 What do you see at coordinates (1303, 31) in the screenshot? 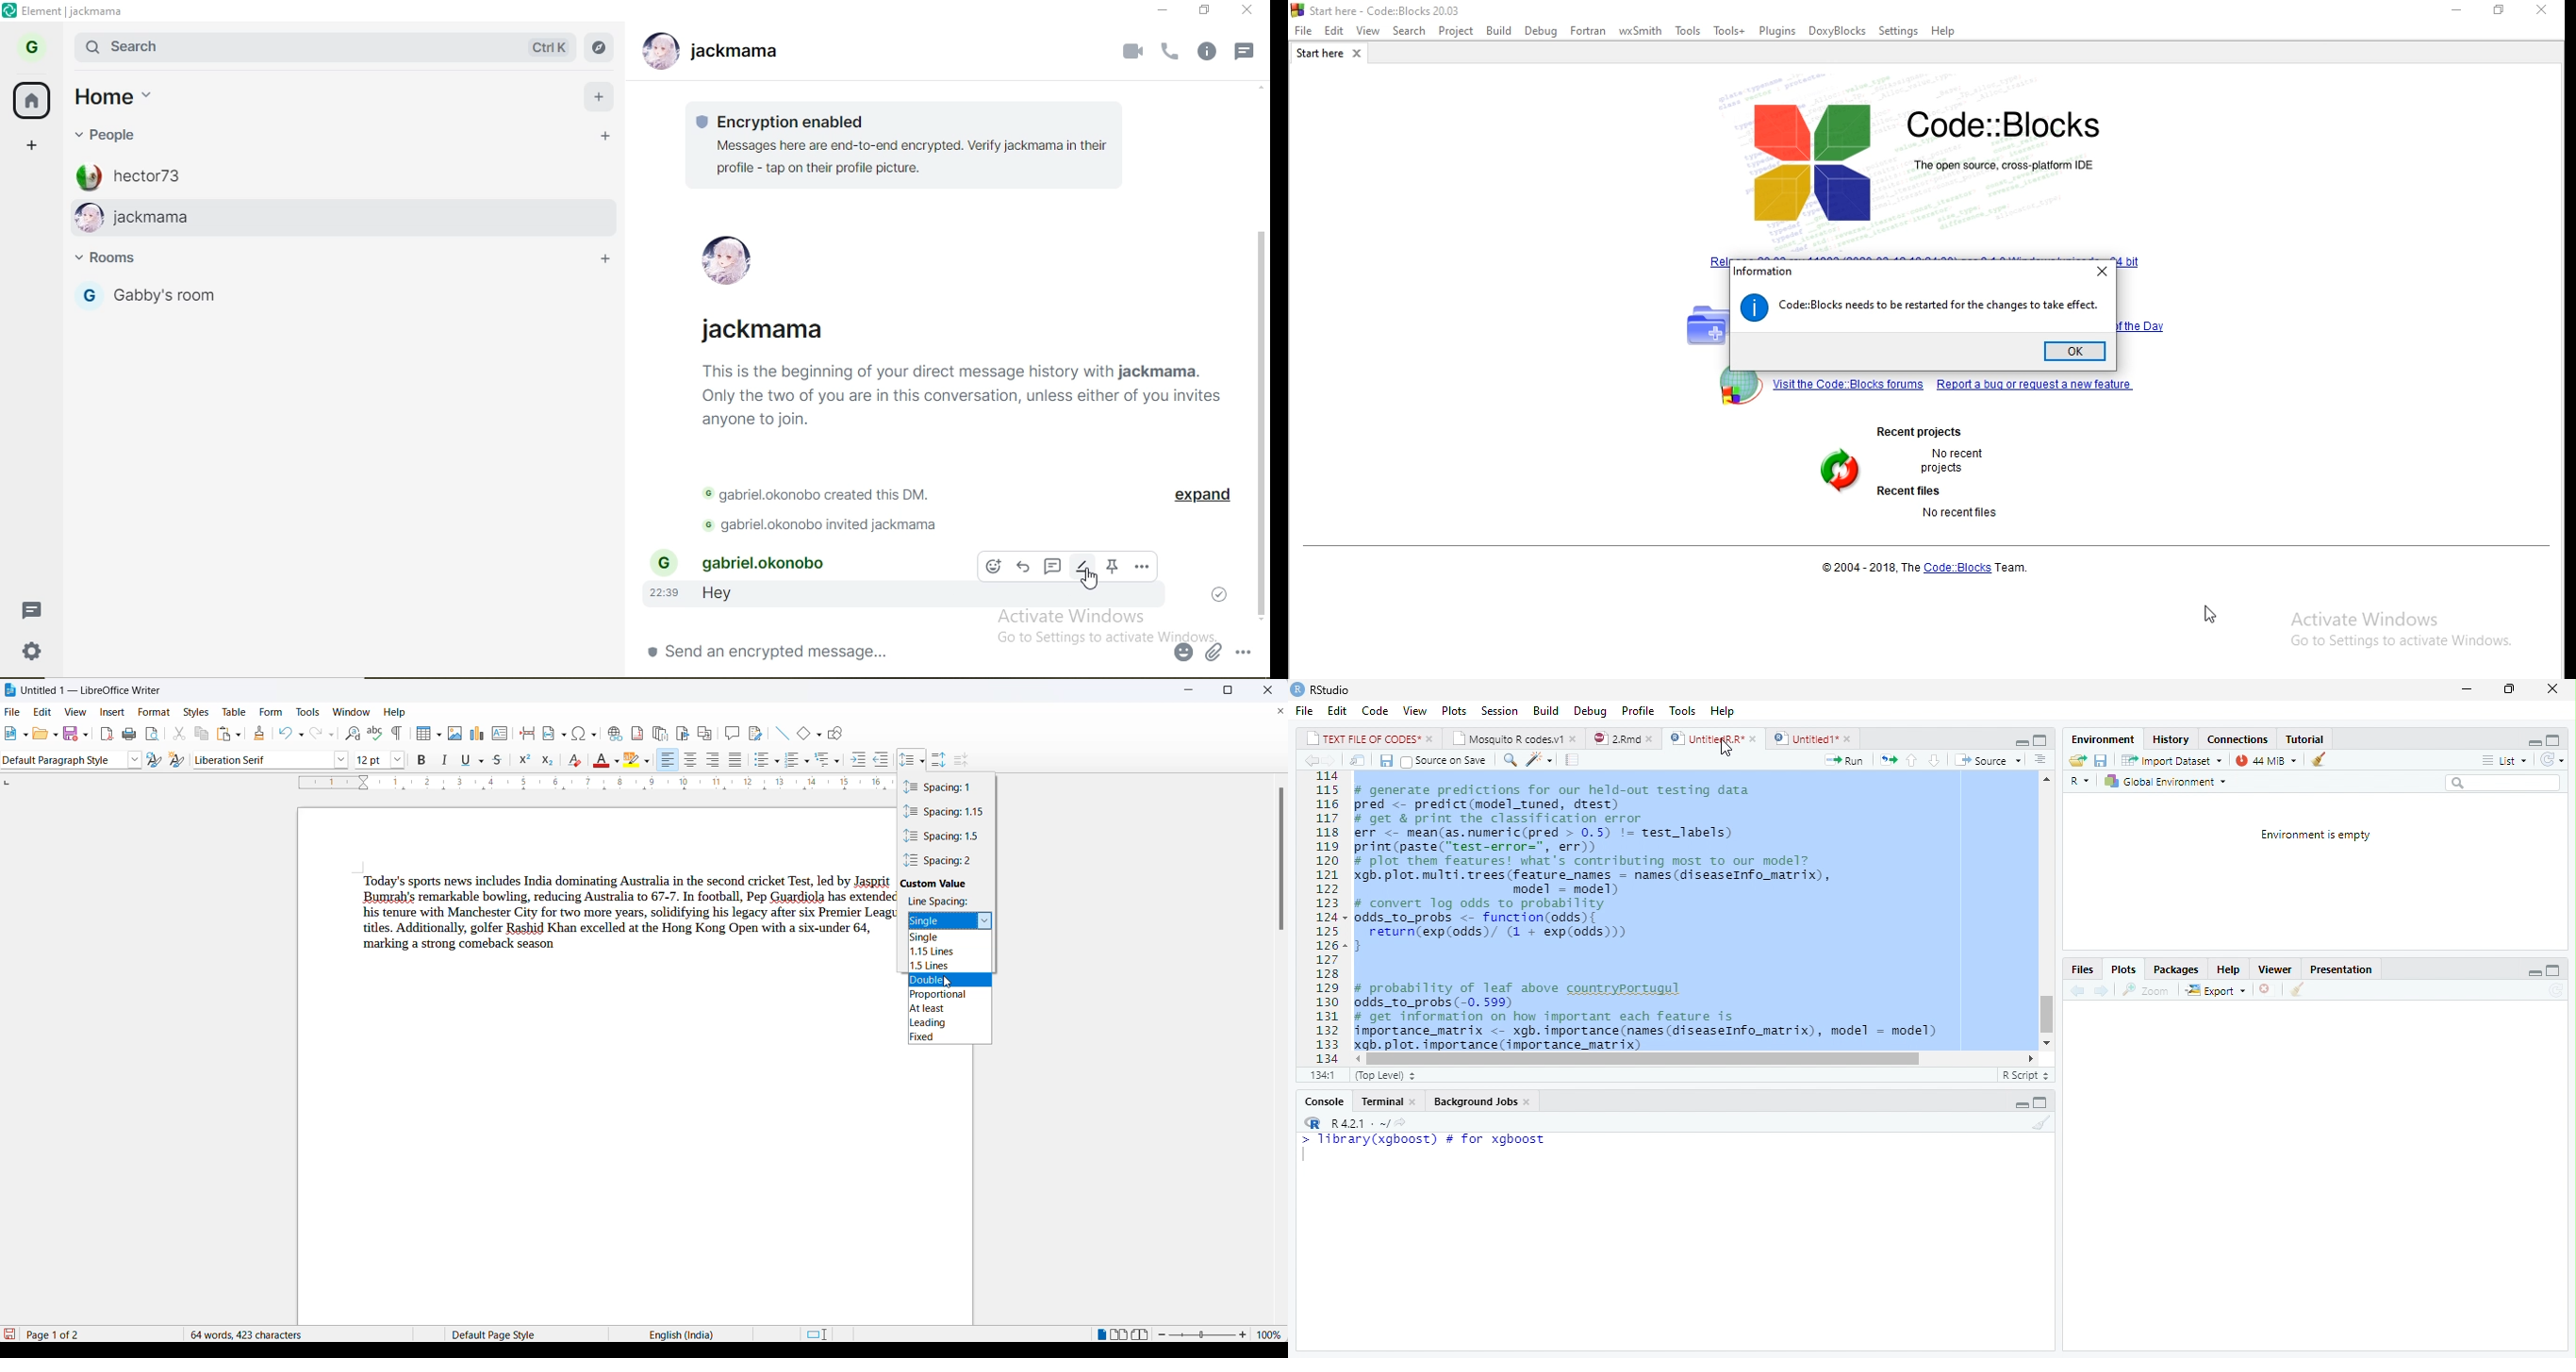
I see `File ` at bounding box center [1303, 31].